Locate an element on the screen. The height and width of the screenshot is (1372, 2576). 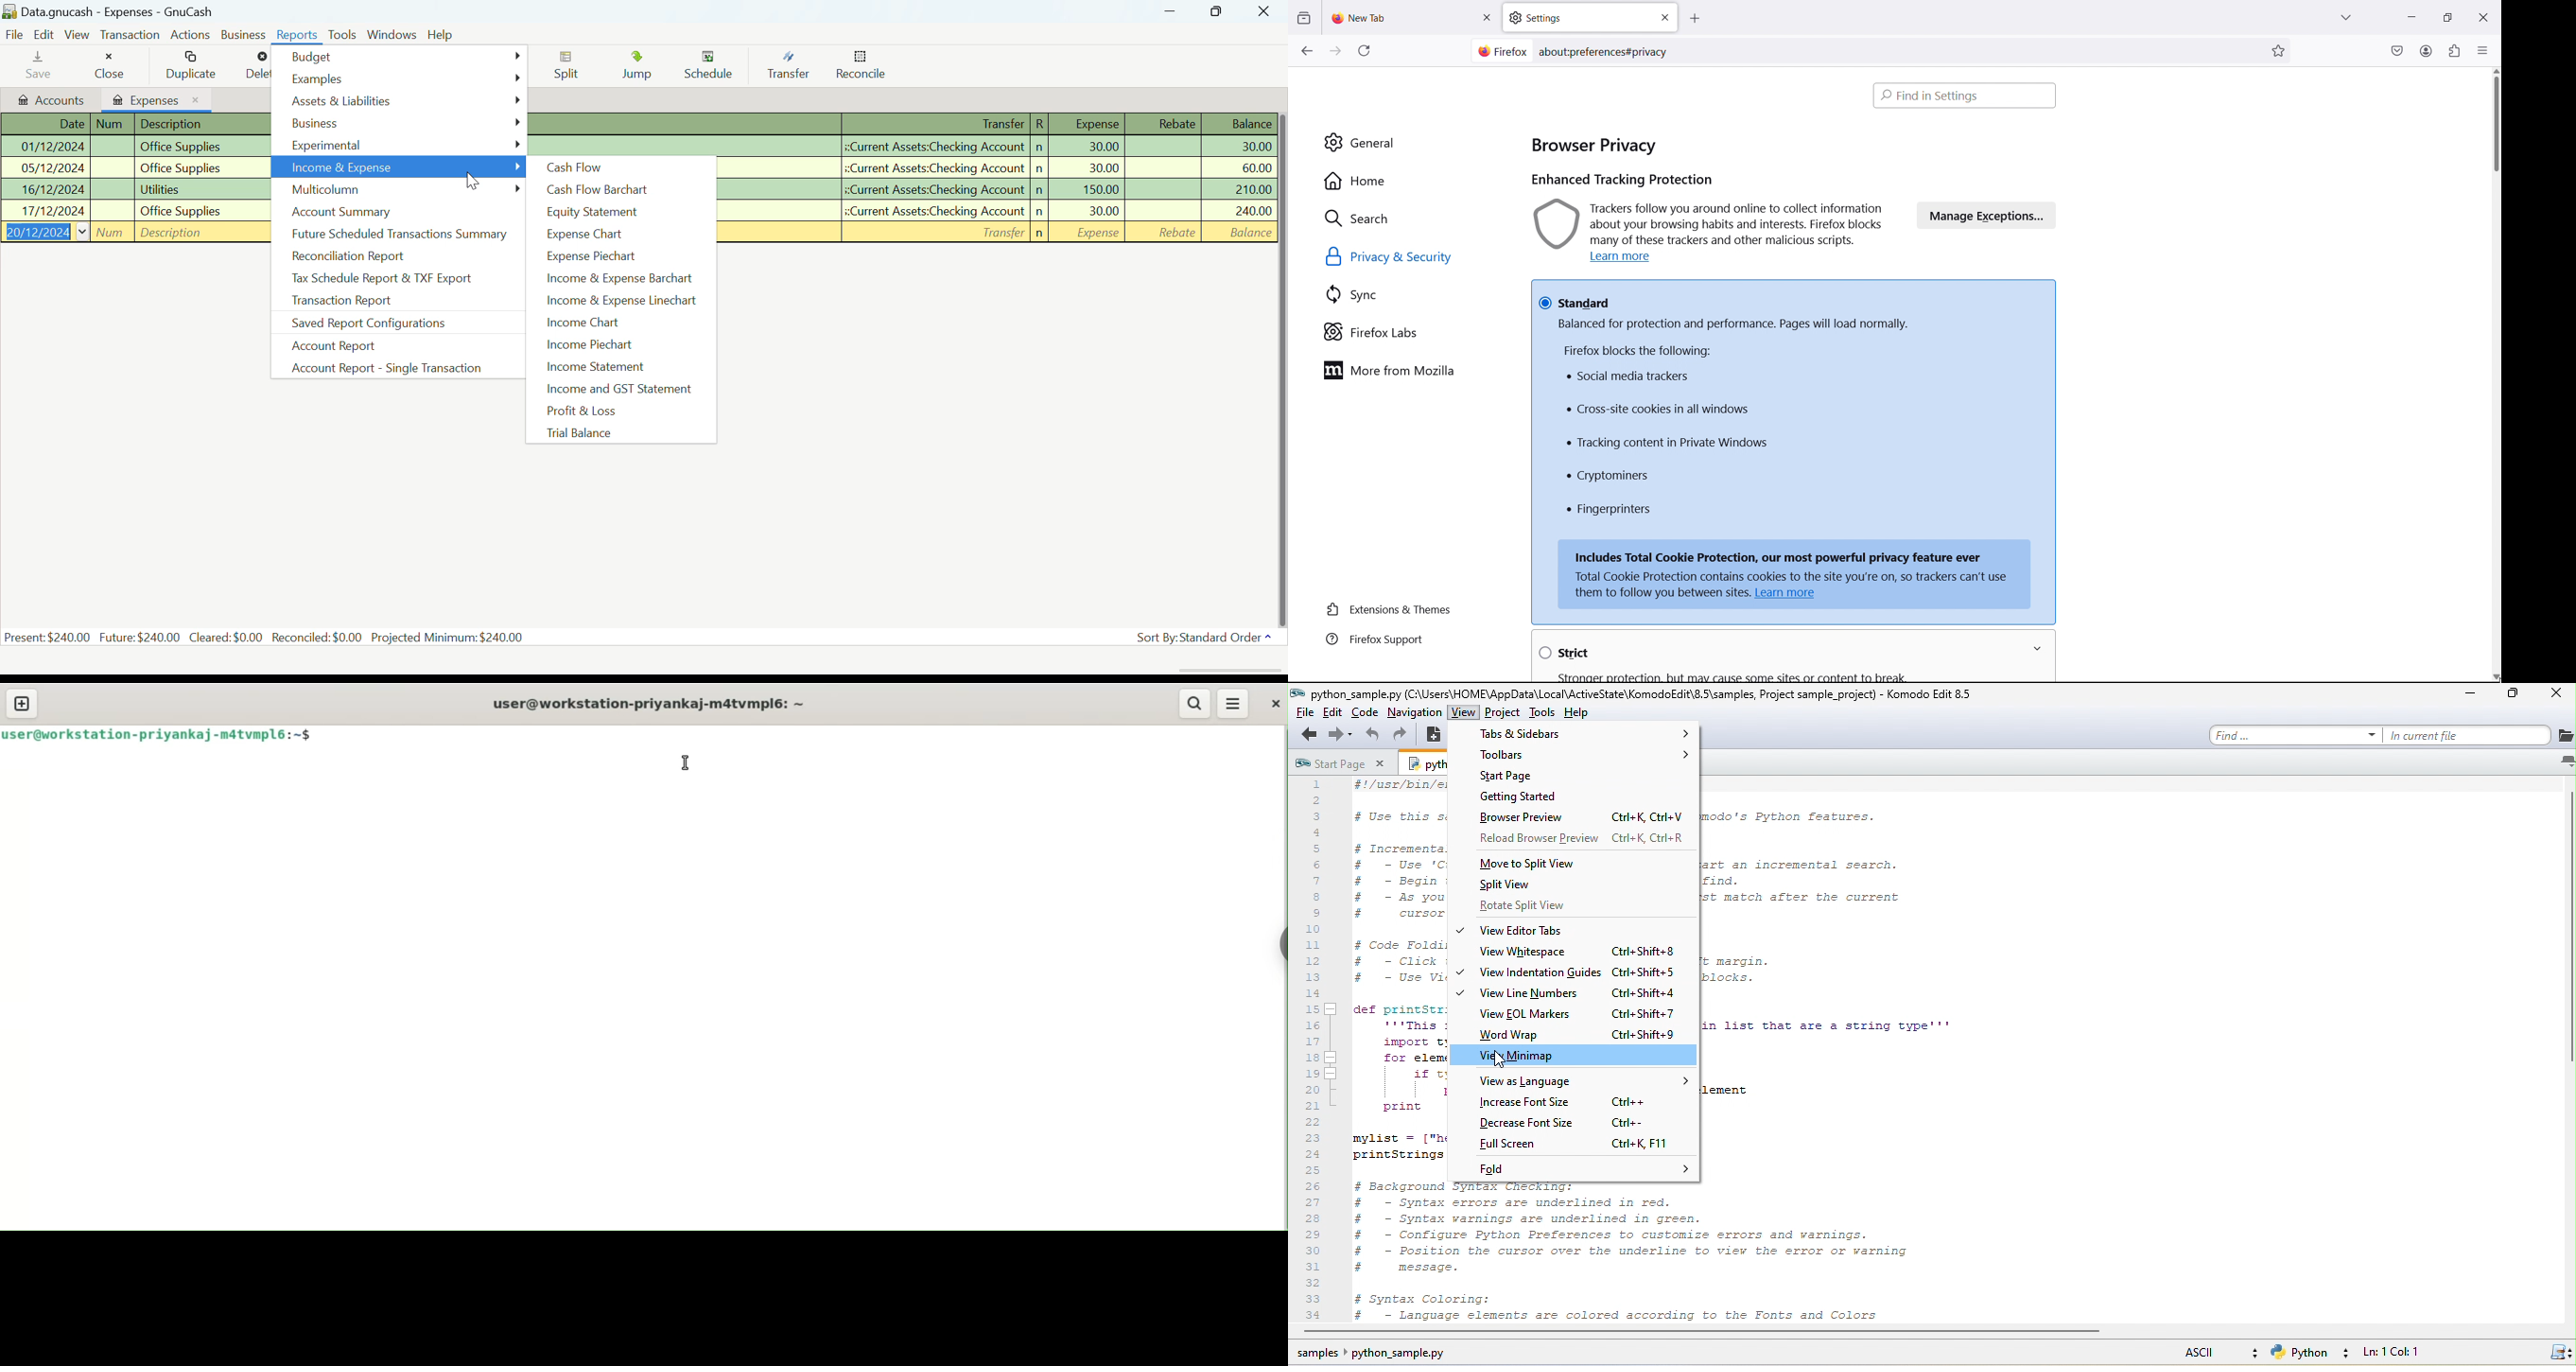
Account Report is located at coordinates (383, 346).